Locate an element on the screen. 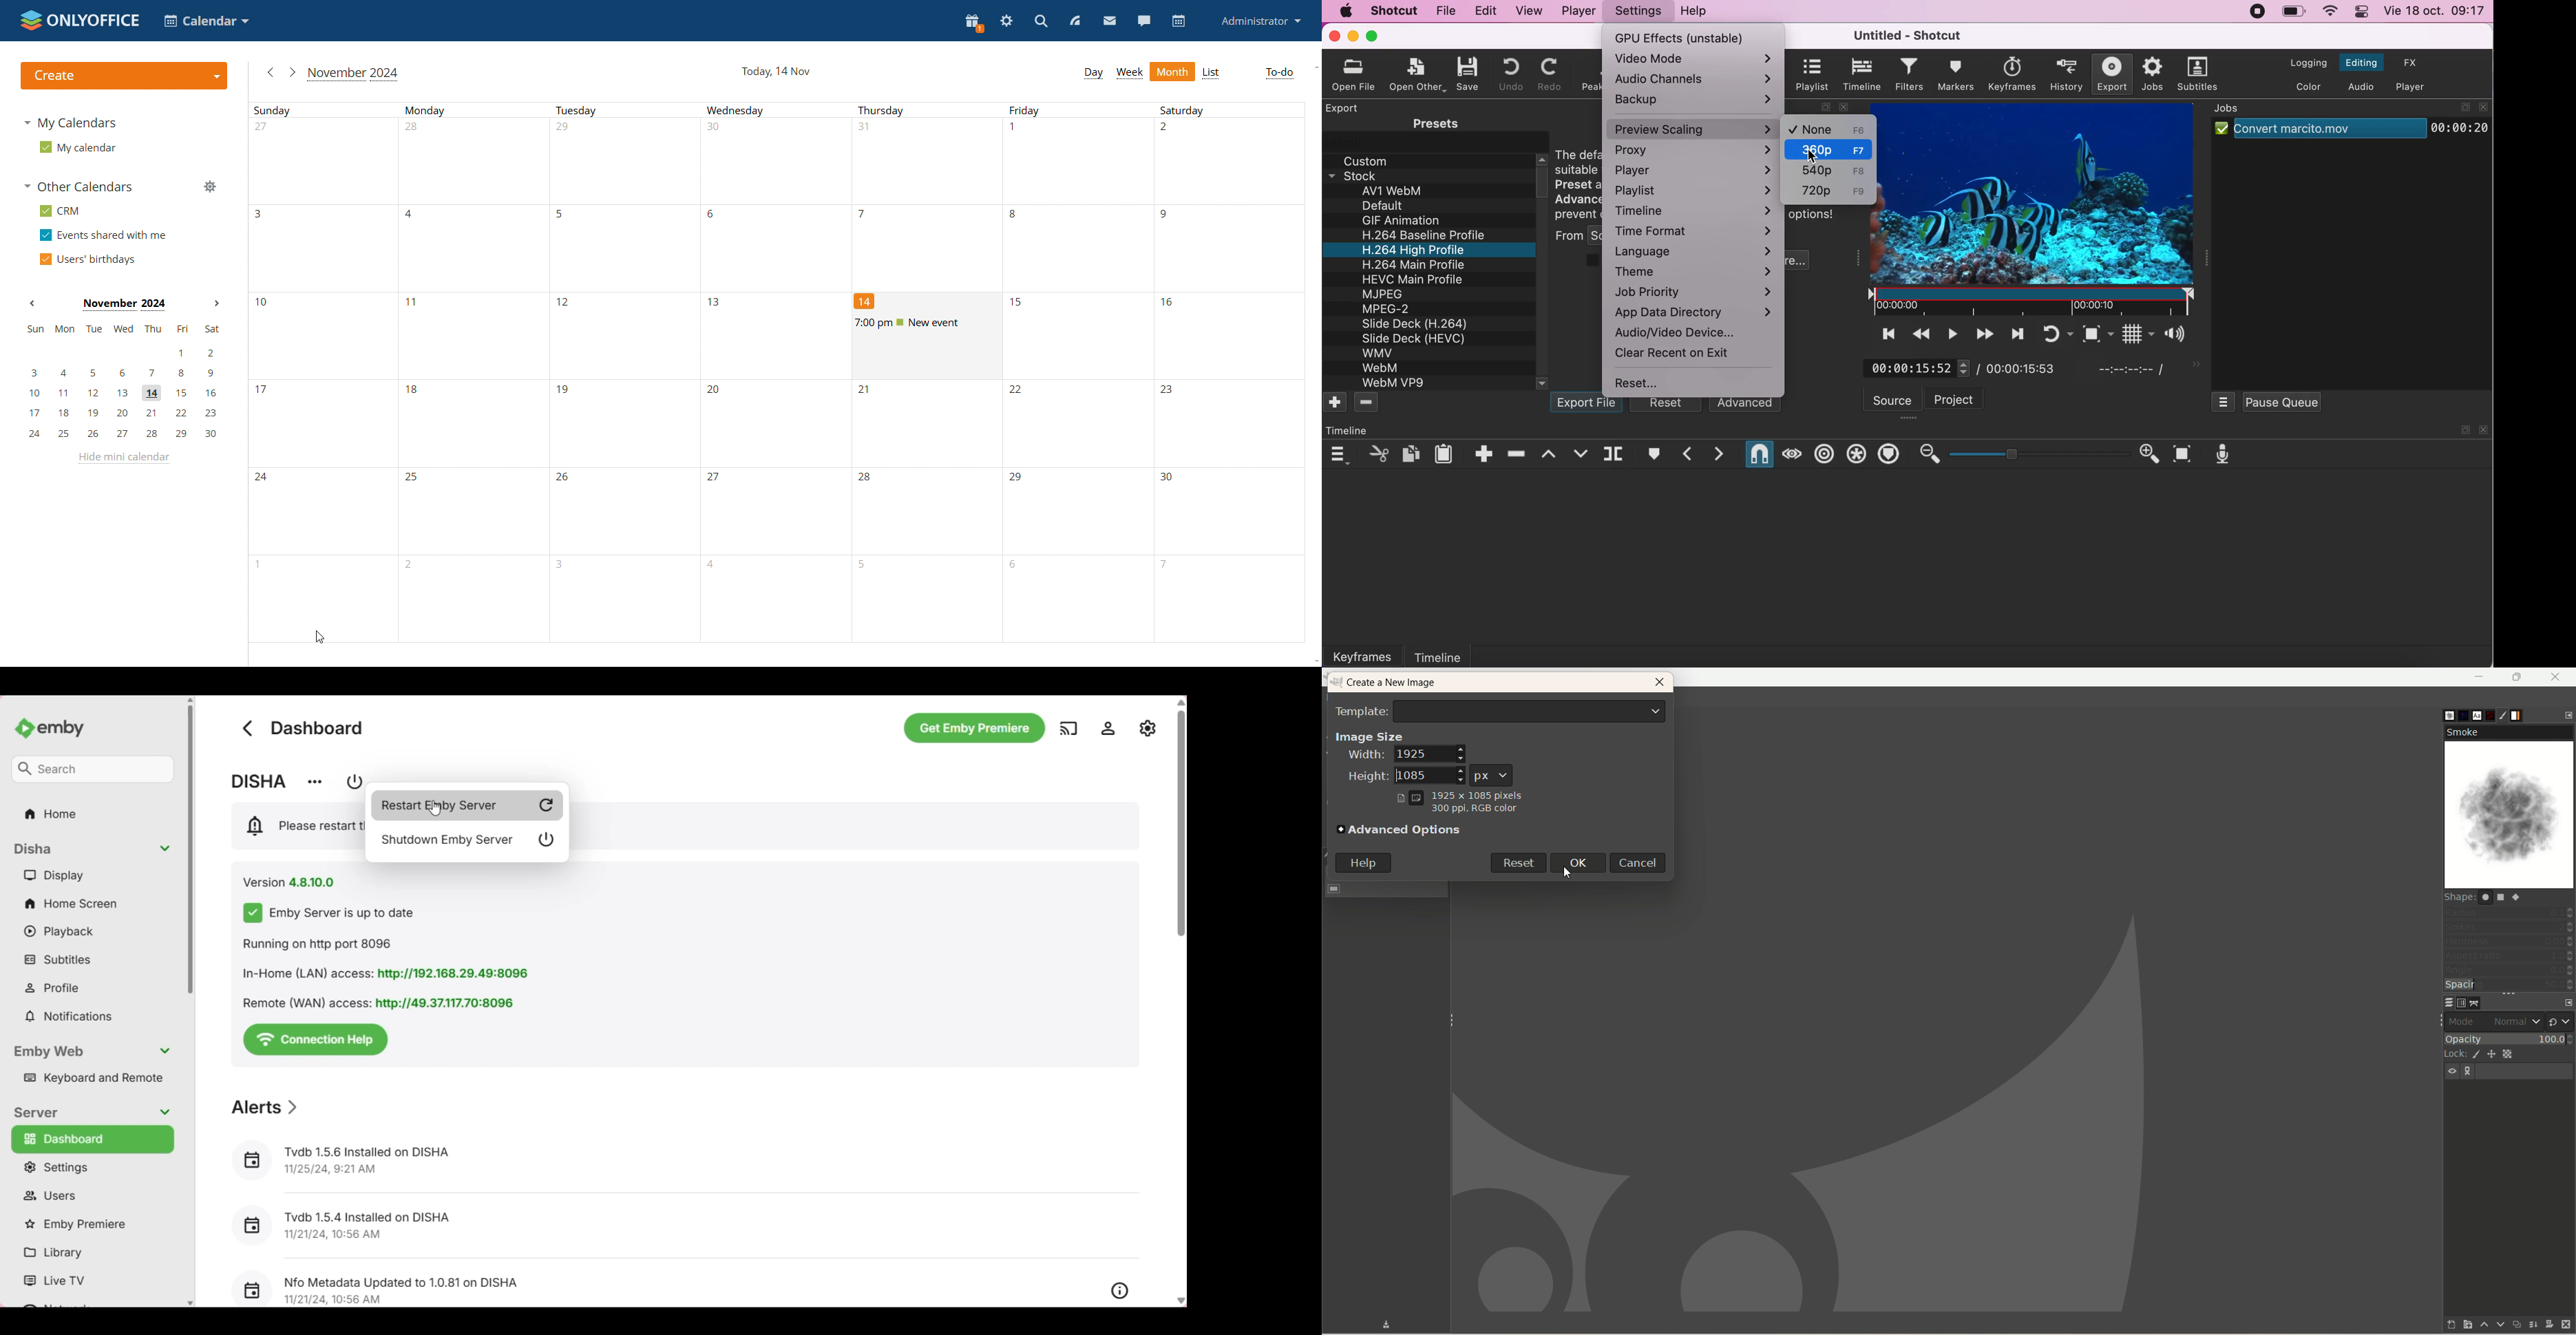 The height and width of the screenshot is (1344, 2576). lift is located at coordinates (1550, 454).